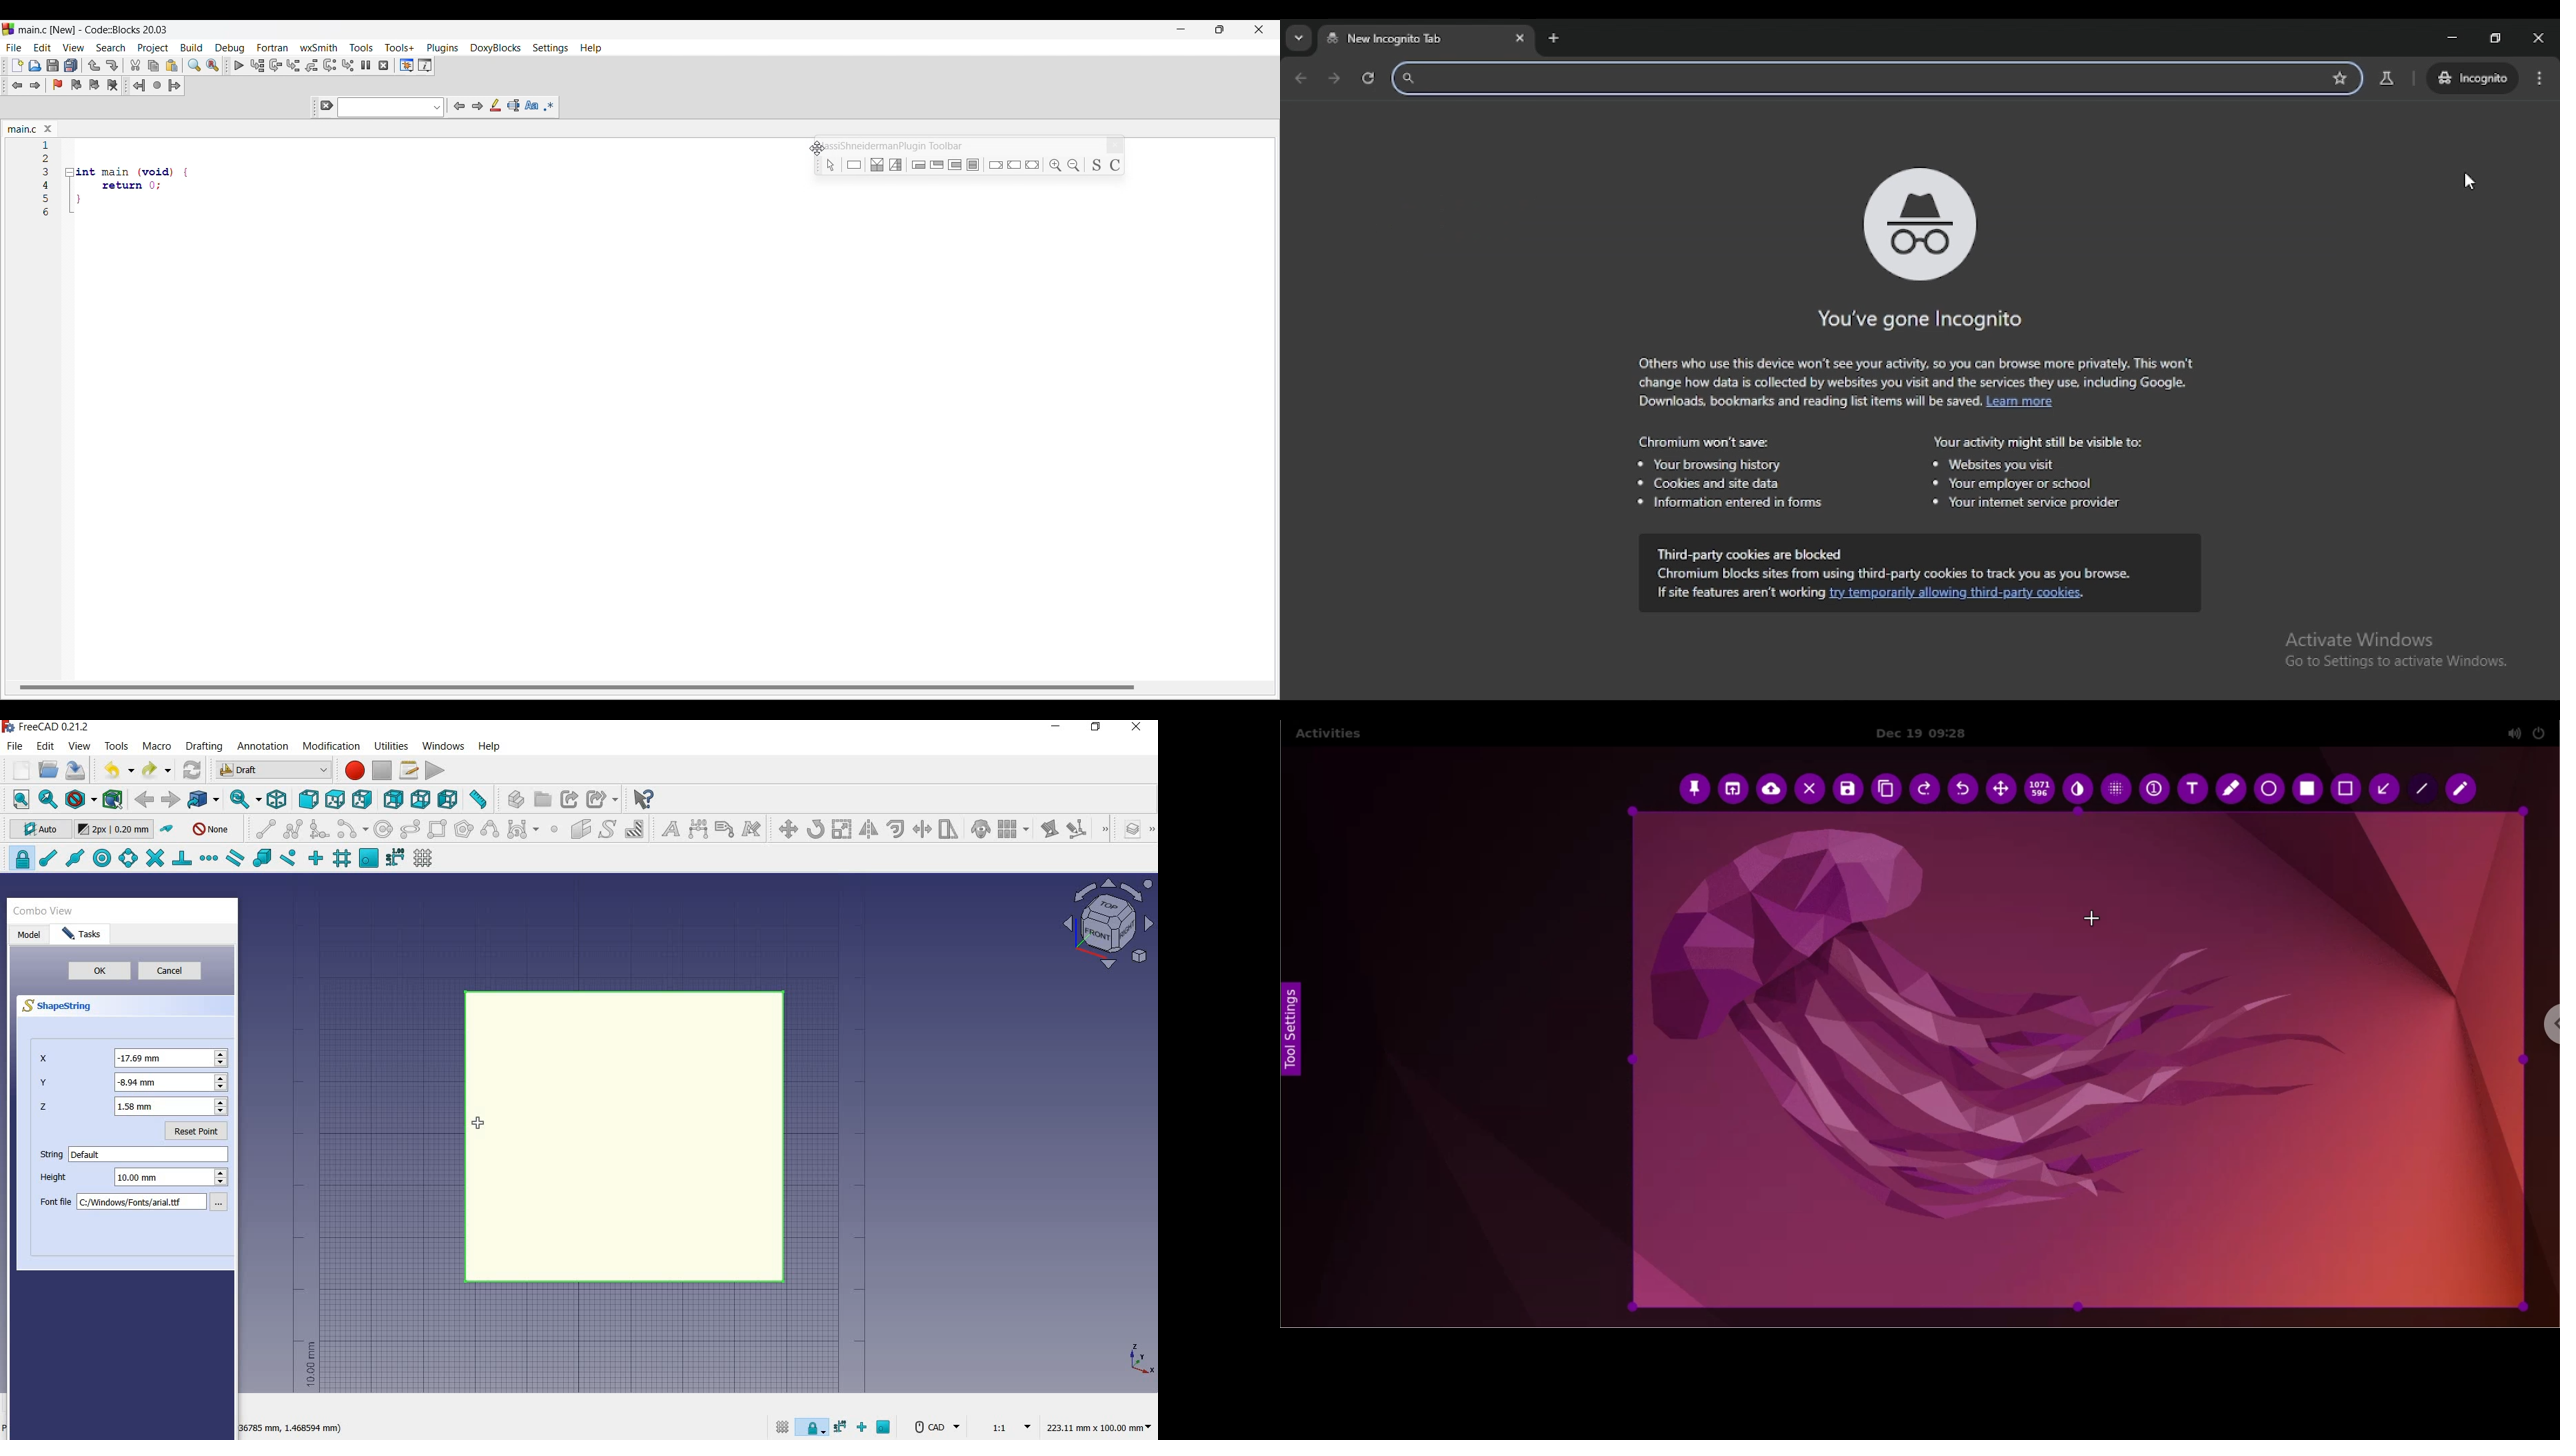 The image size is (2576, 1456). What do you see at coordinates (93, 29) in the screenshot?
I see `Project name, software name and version` at bounding box center [93, 29].